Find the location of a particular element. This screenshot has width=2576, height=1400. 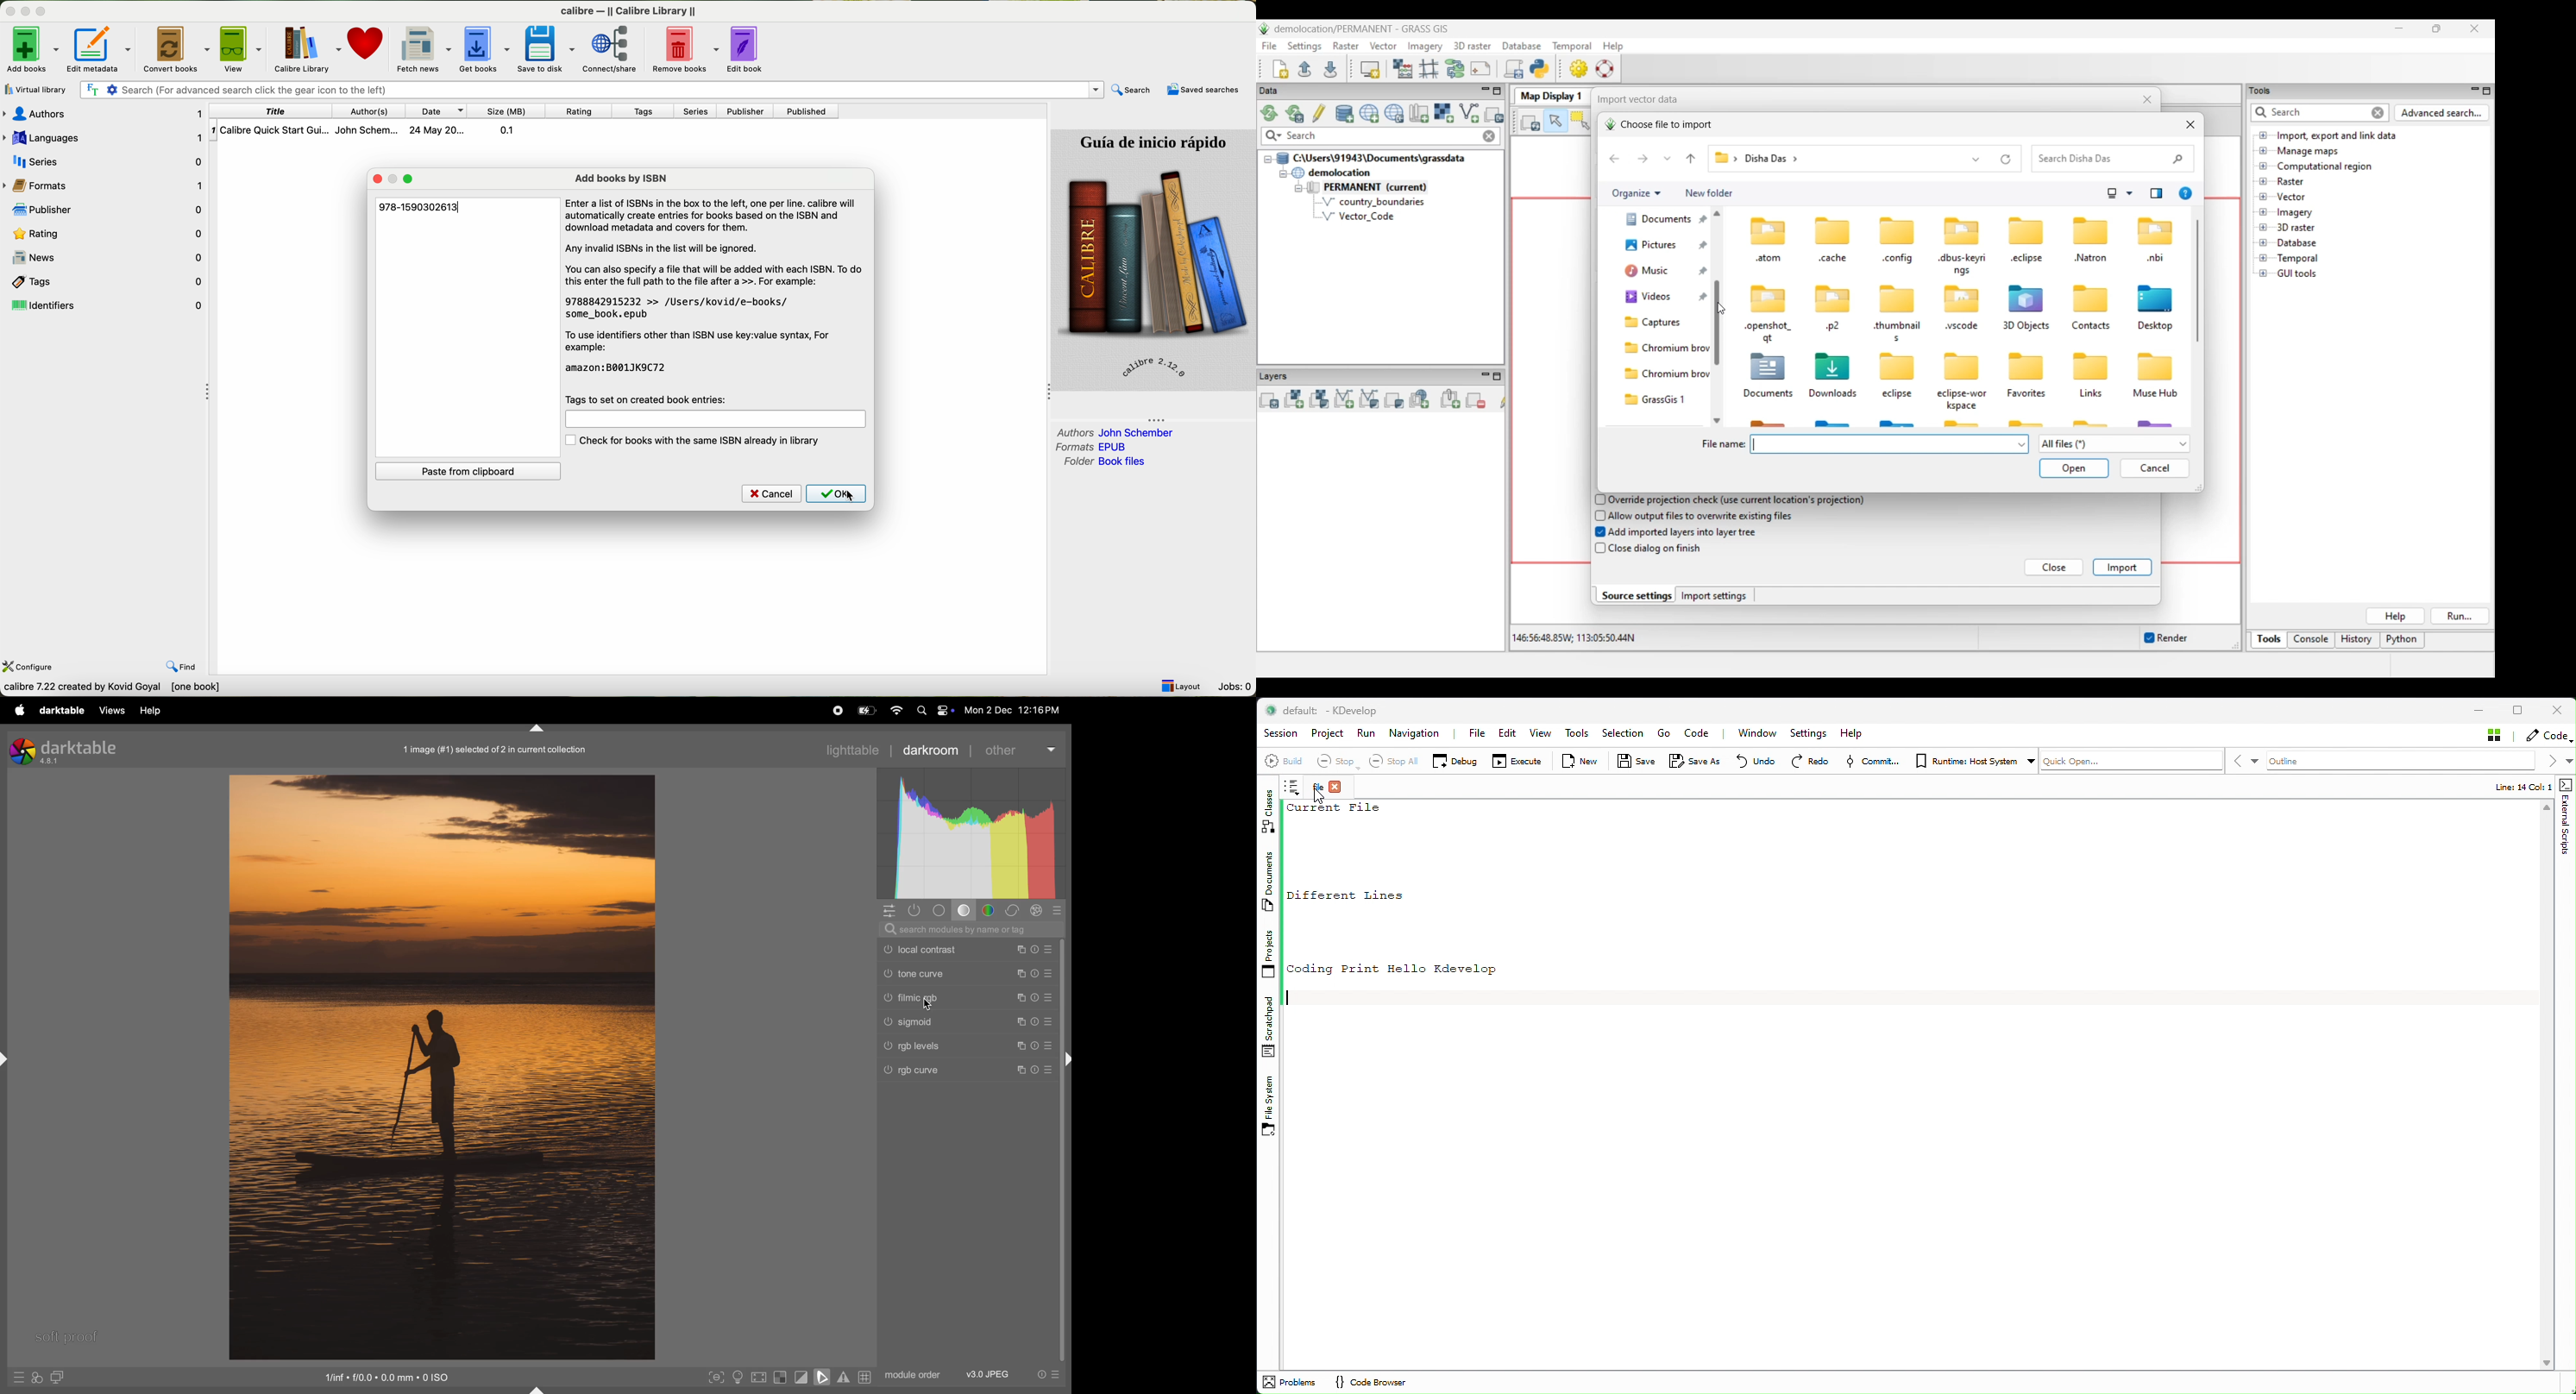

toggle gamut checking is located at coordinates (844, 1377).